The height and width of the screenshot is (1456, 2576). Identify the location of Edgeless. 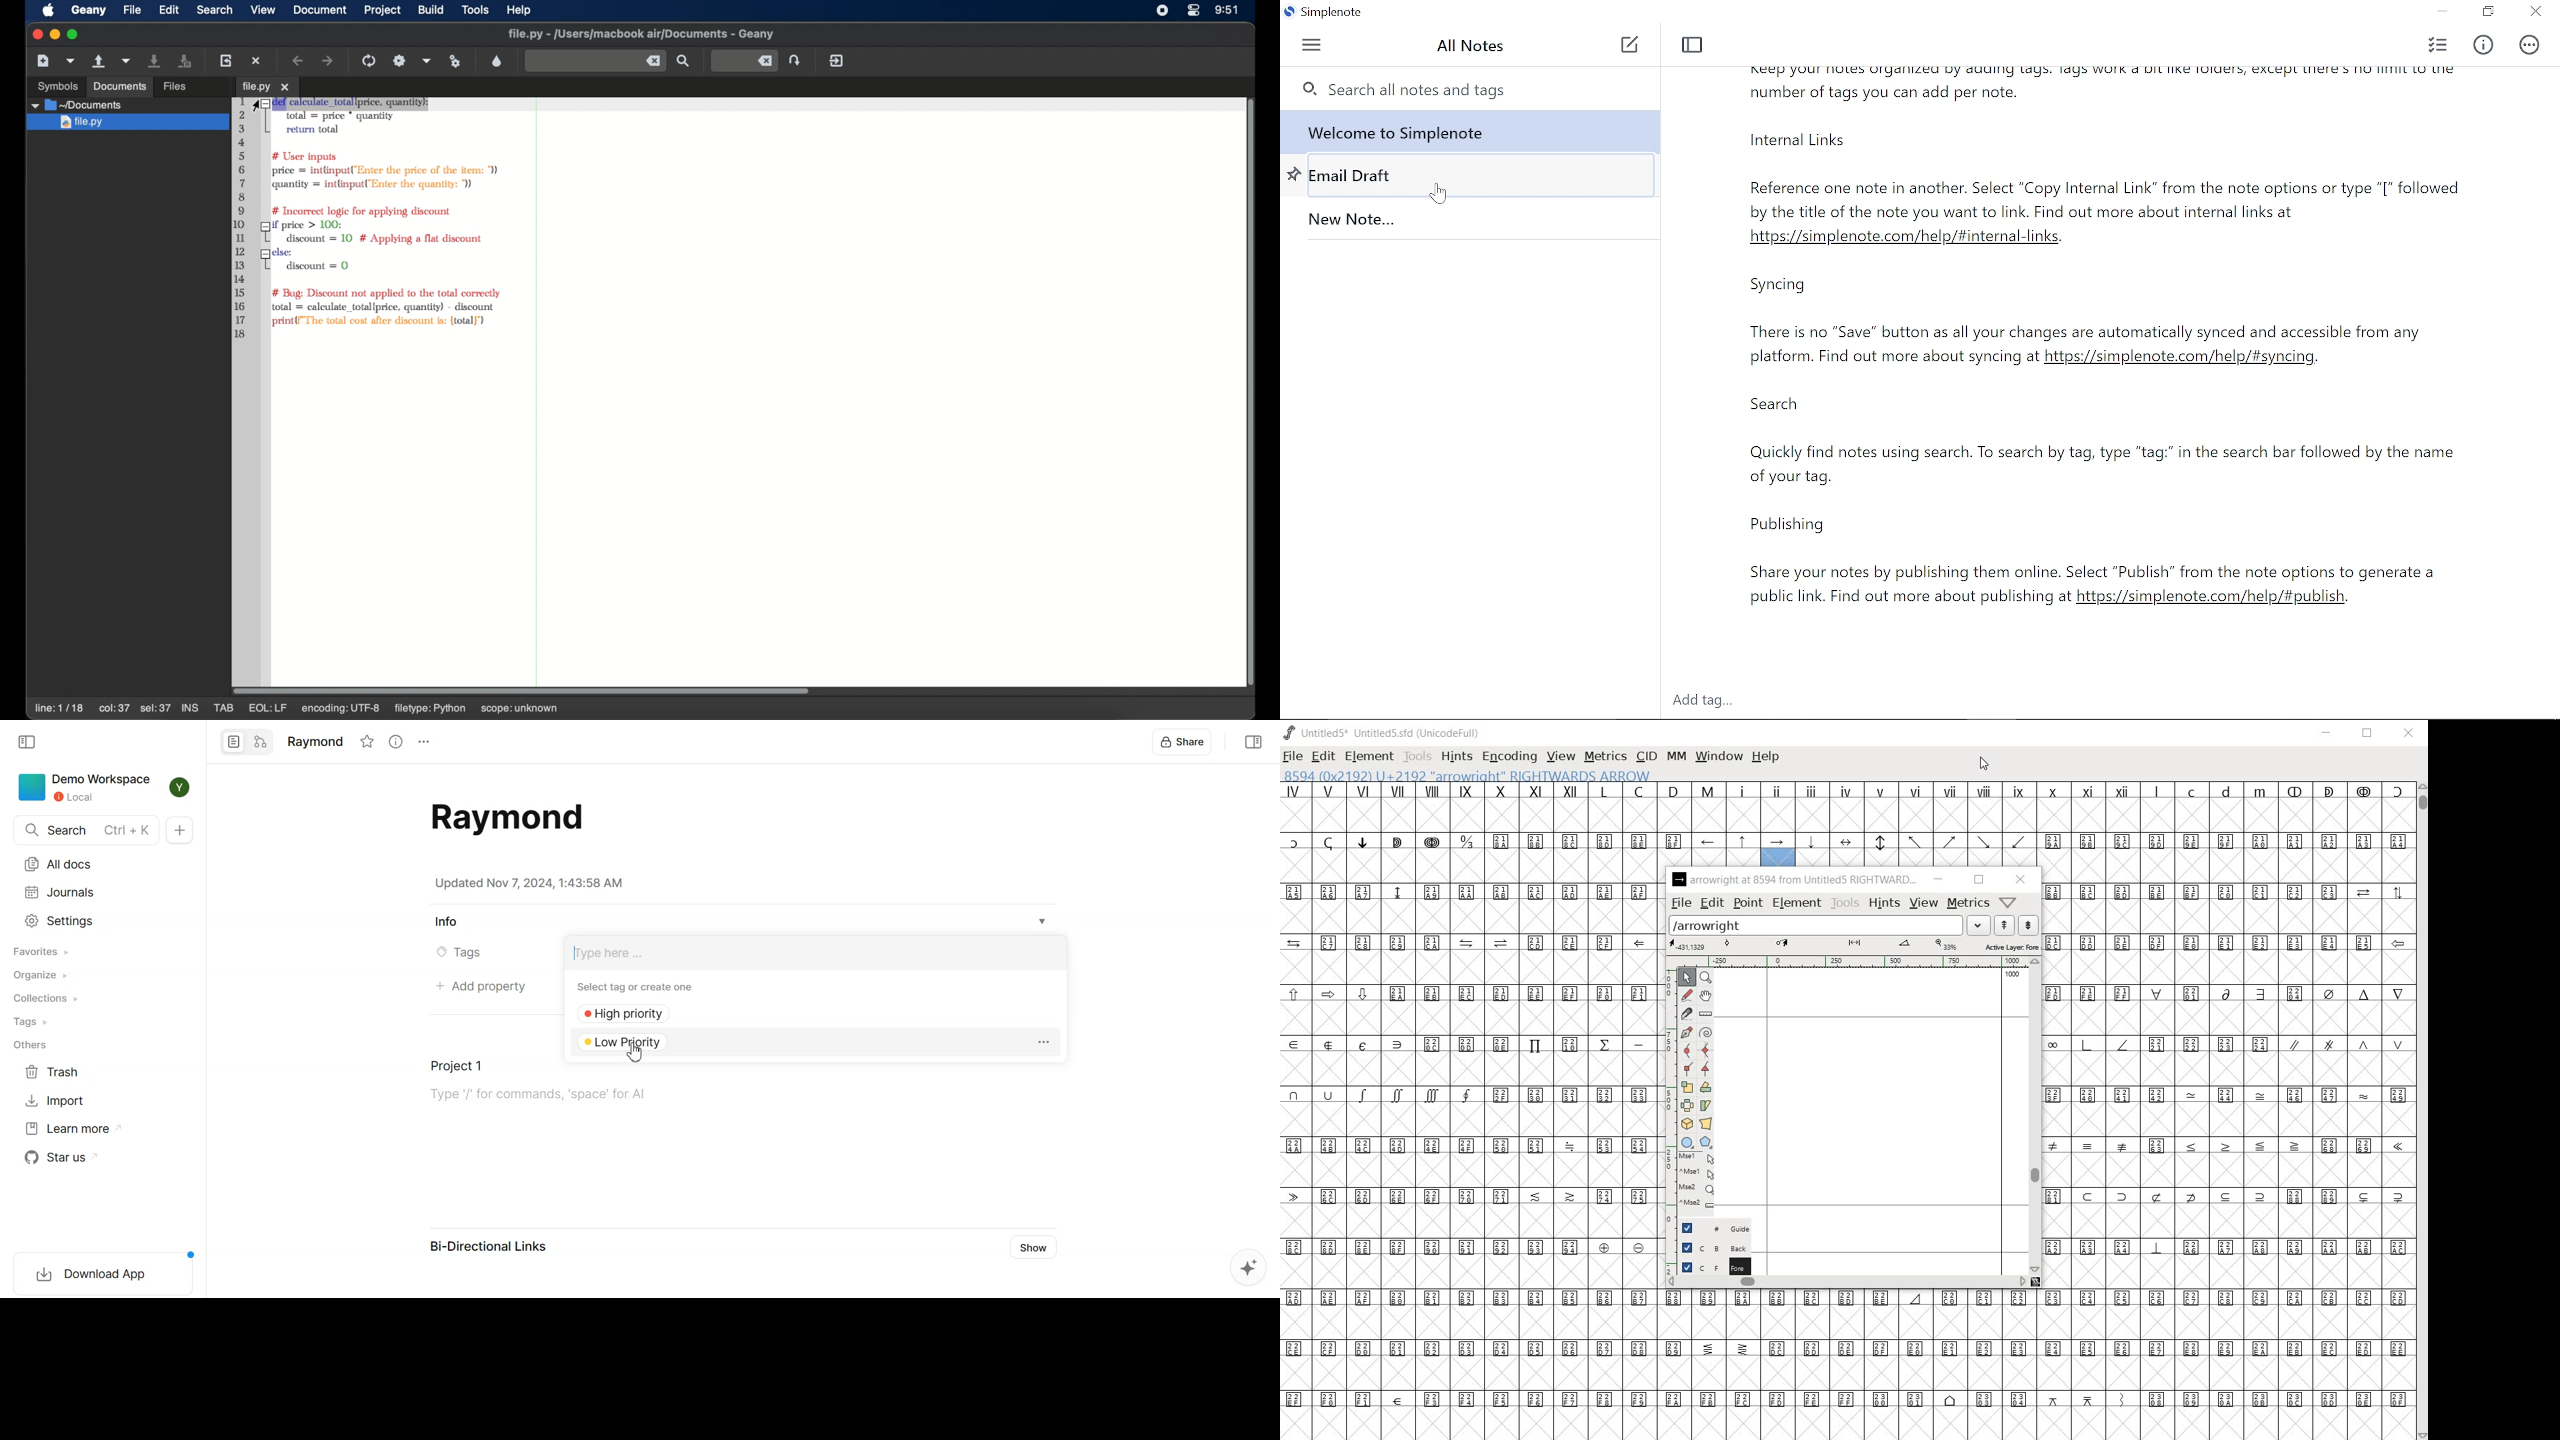
(261, 742).